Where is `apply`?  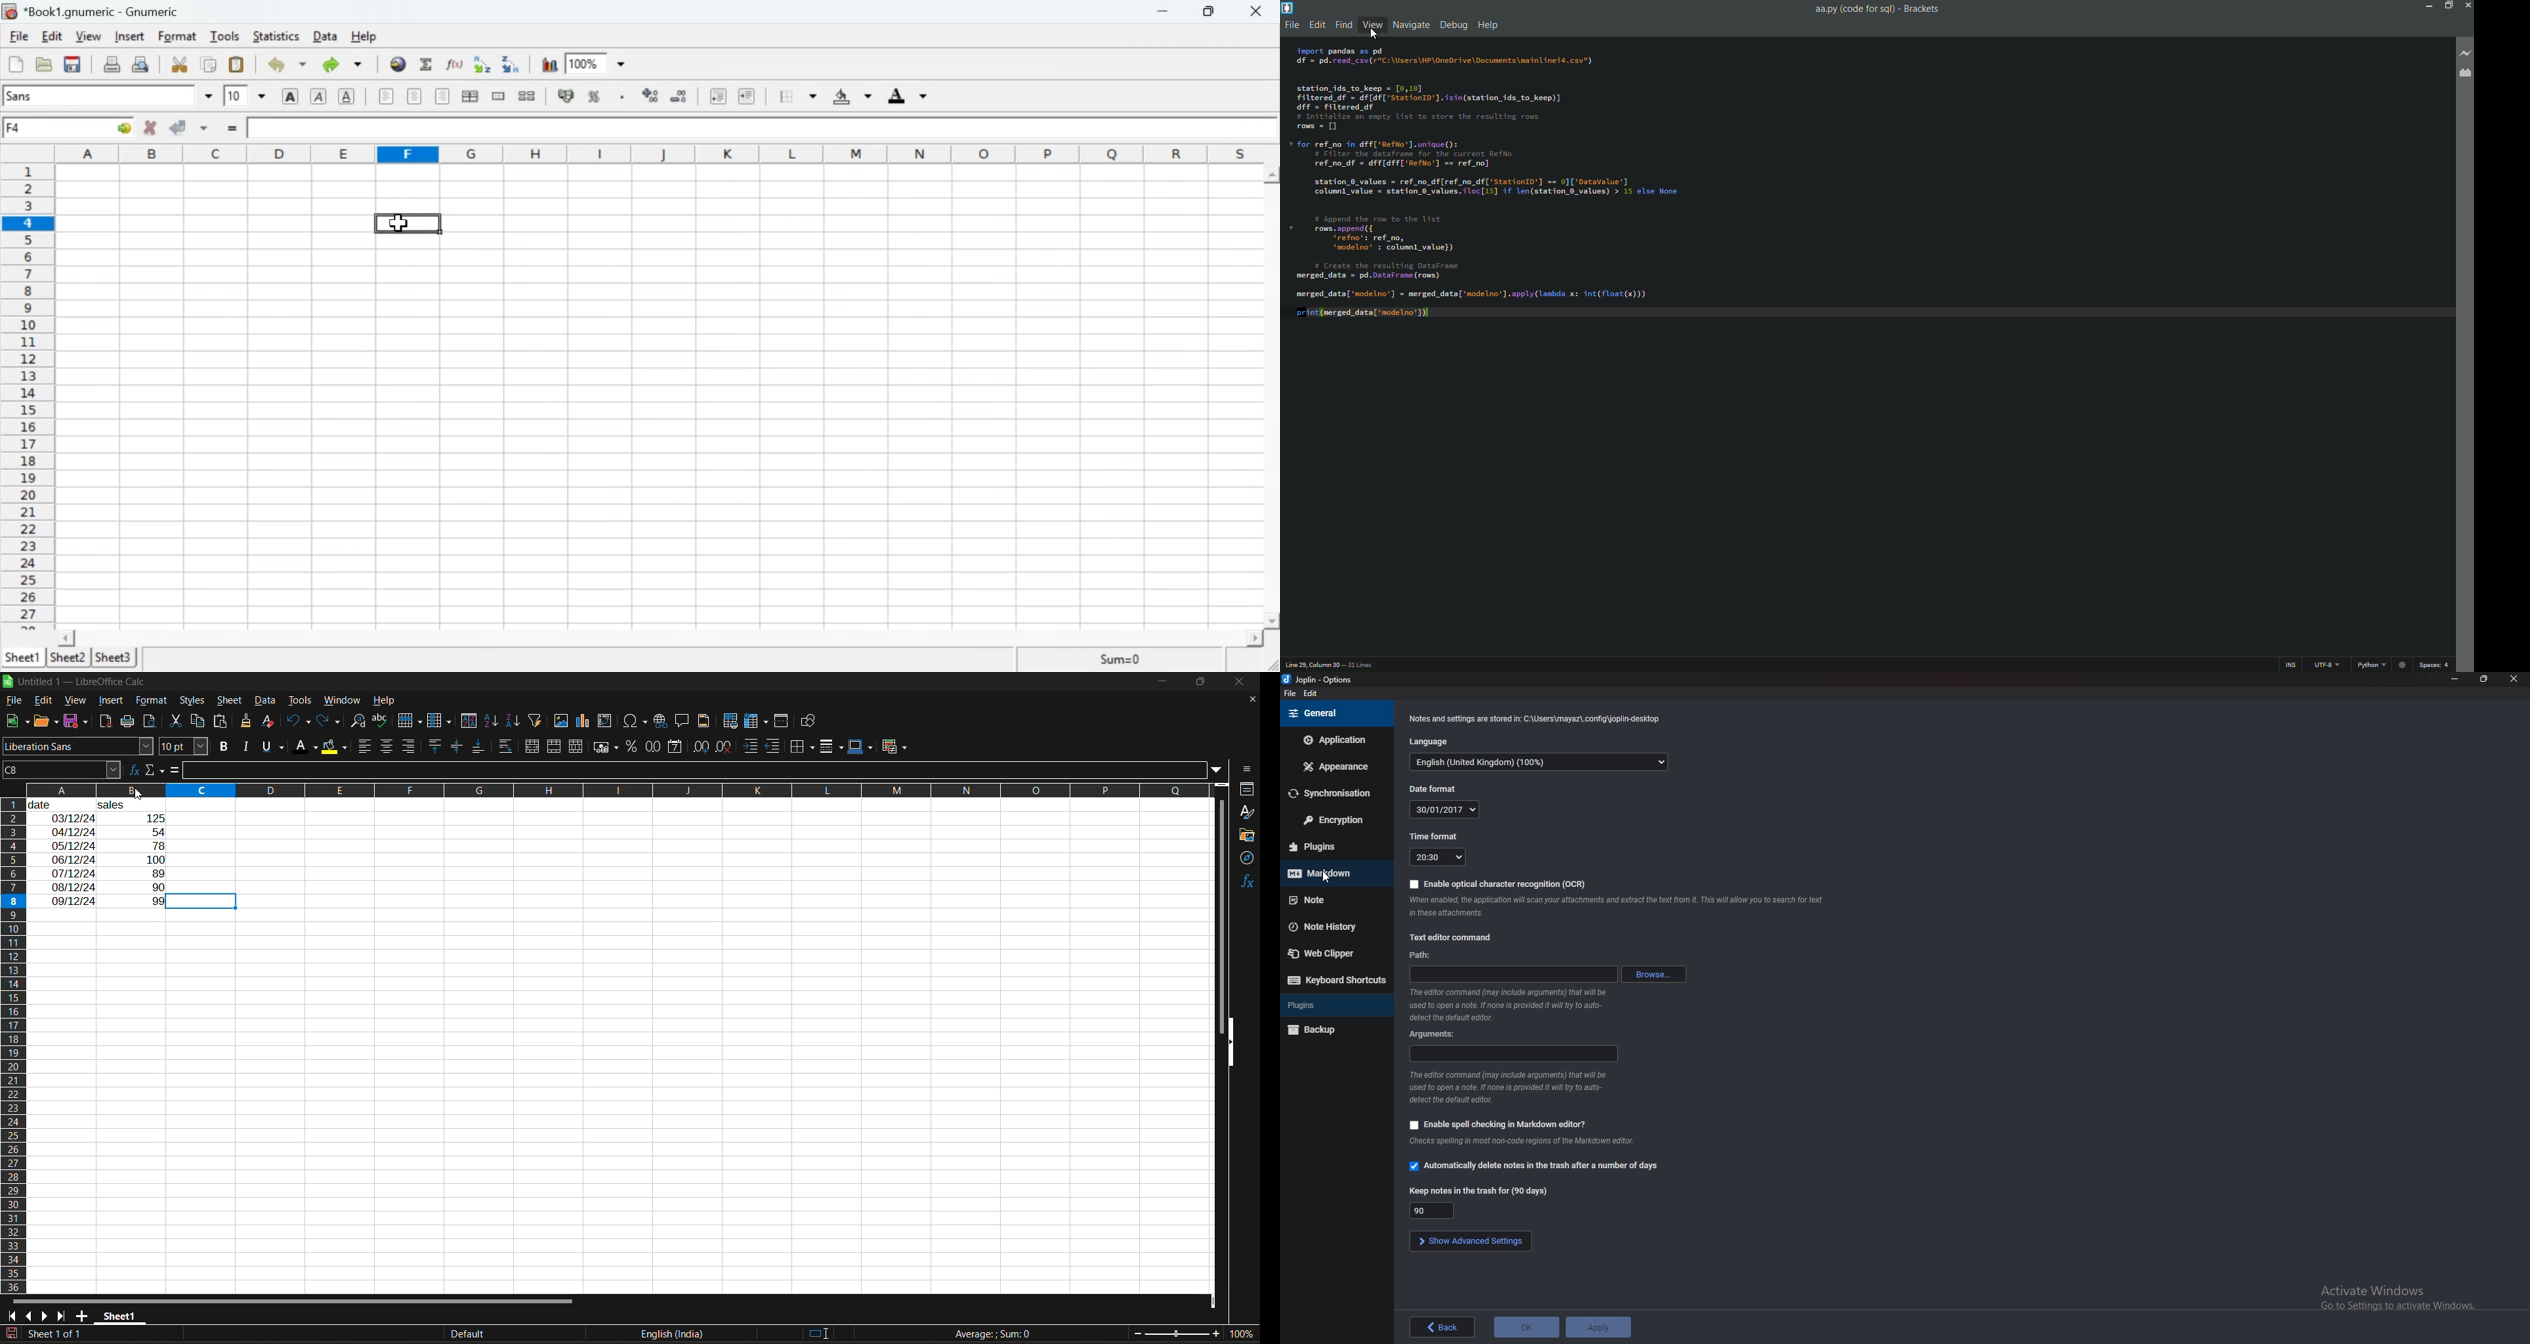
apply is located at coordinates (1603, 1327).